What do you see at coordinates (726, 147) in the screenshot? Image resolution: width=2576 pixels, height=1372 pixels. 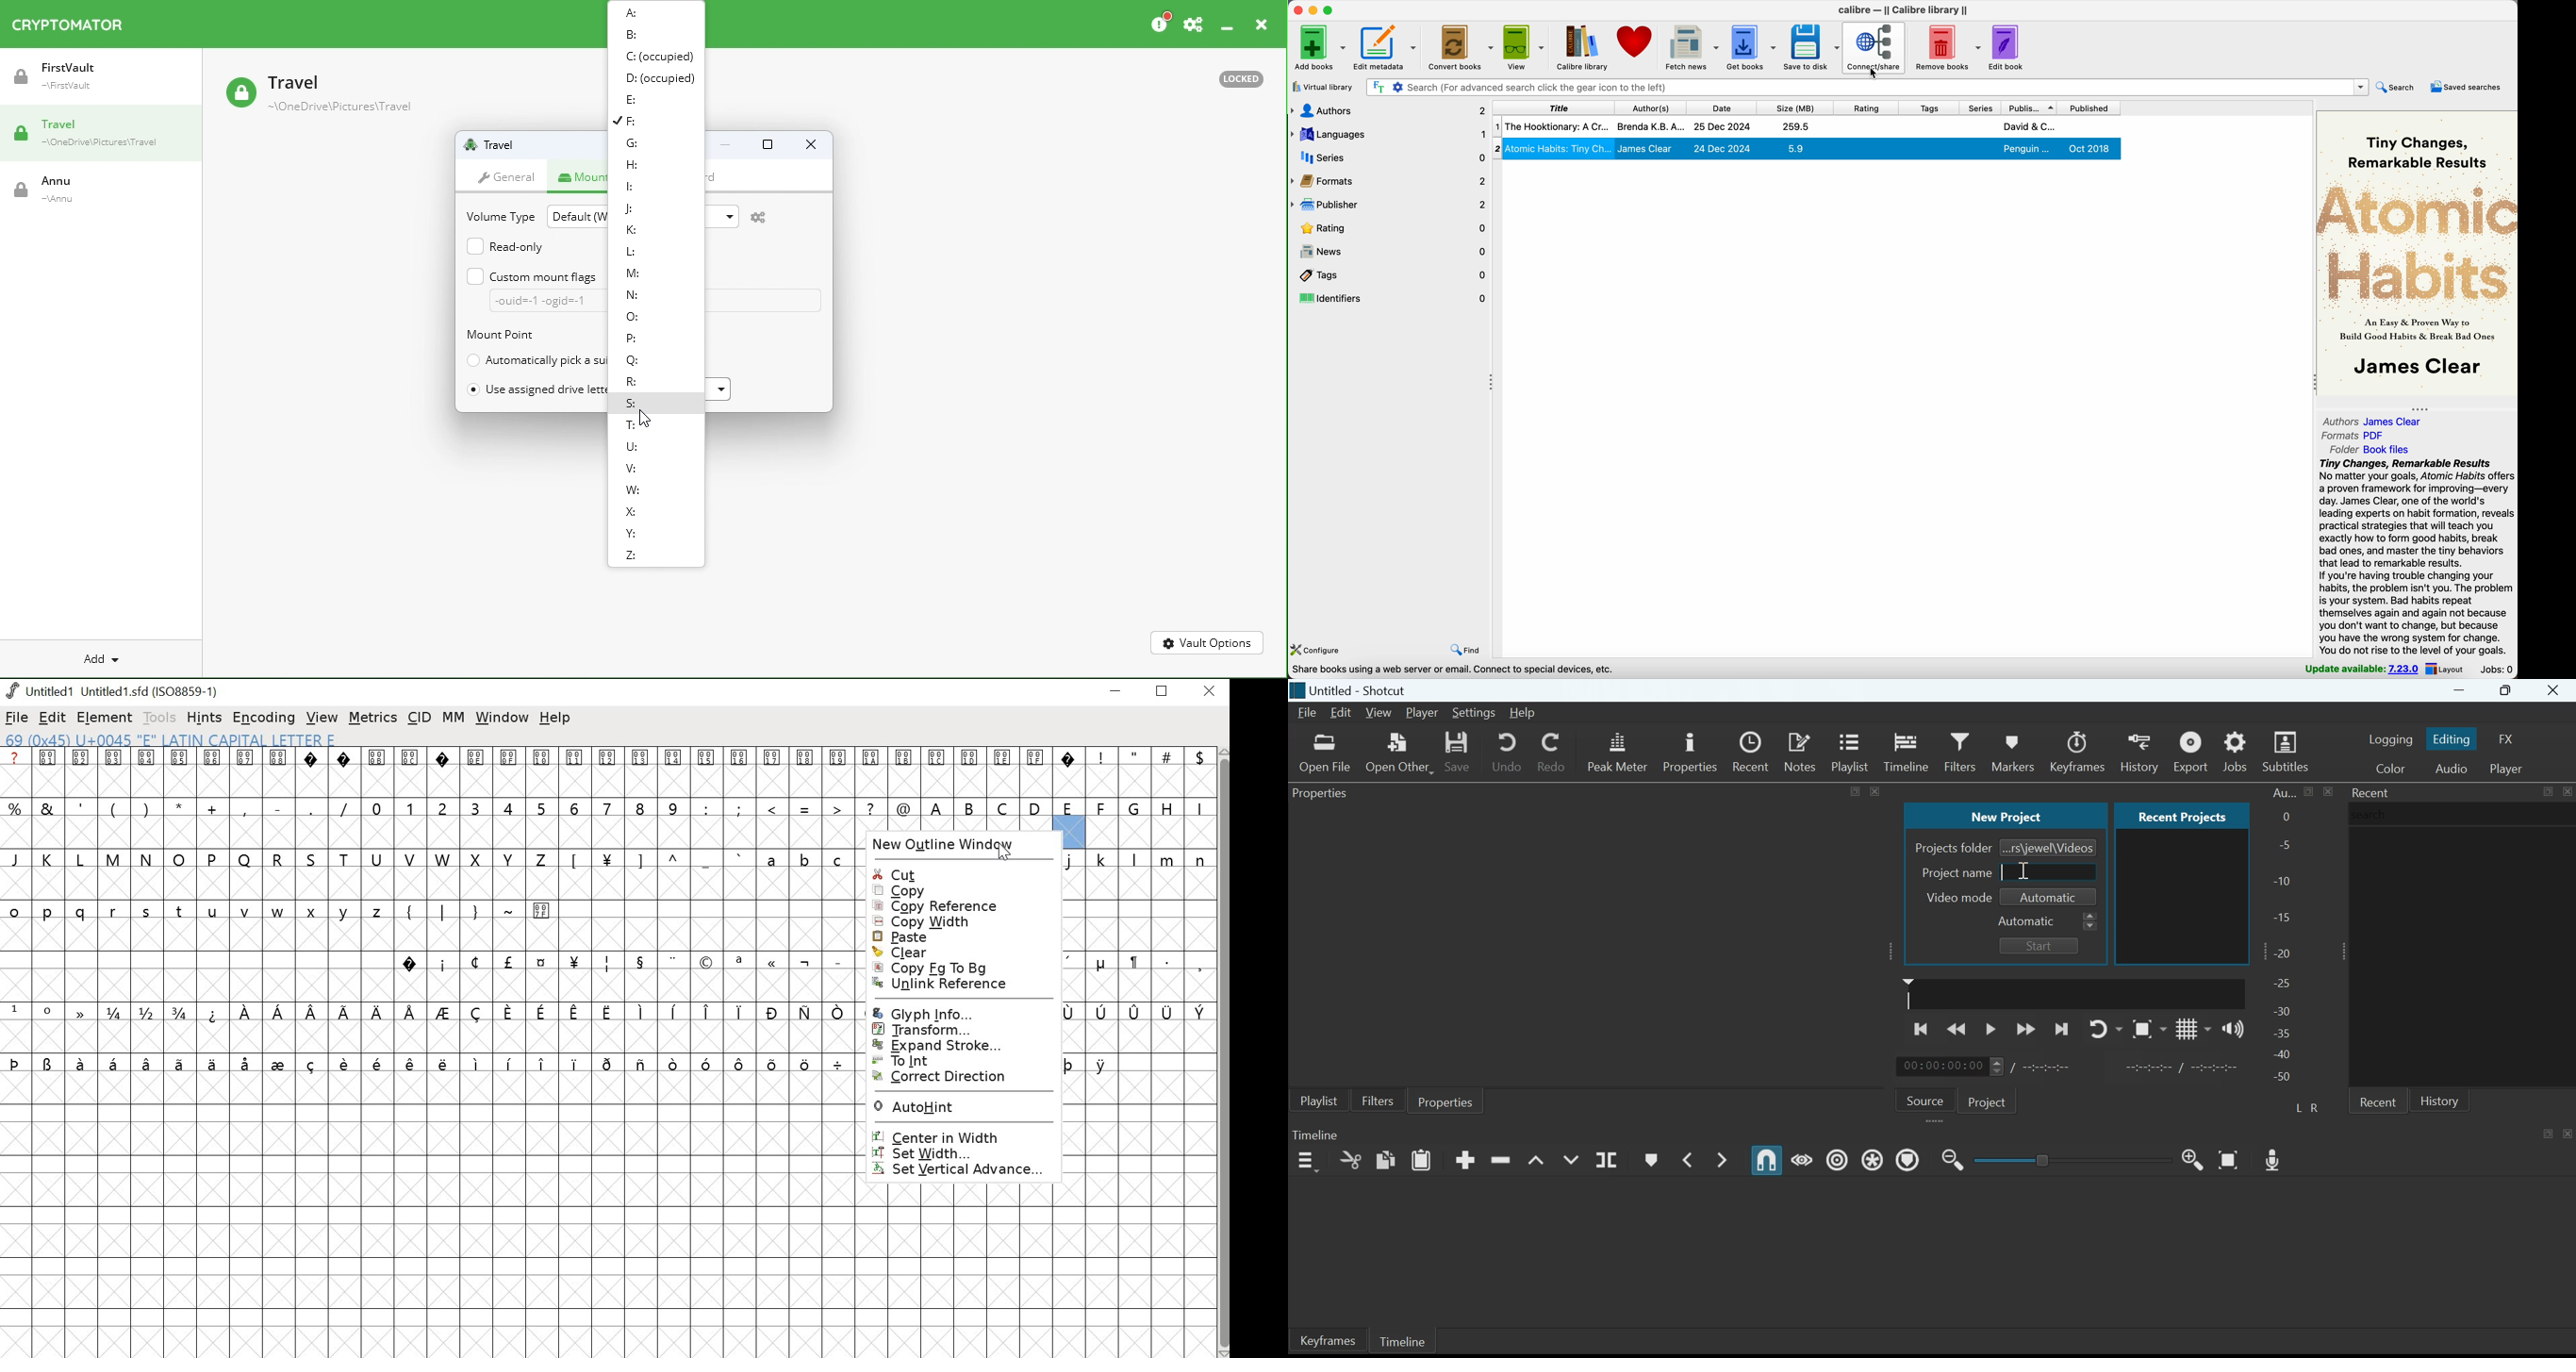 I see `Minimize` at bounding box center [726, 147].